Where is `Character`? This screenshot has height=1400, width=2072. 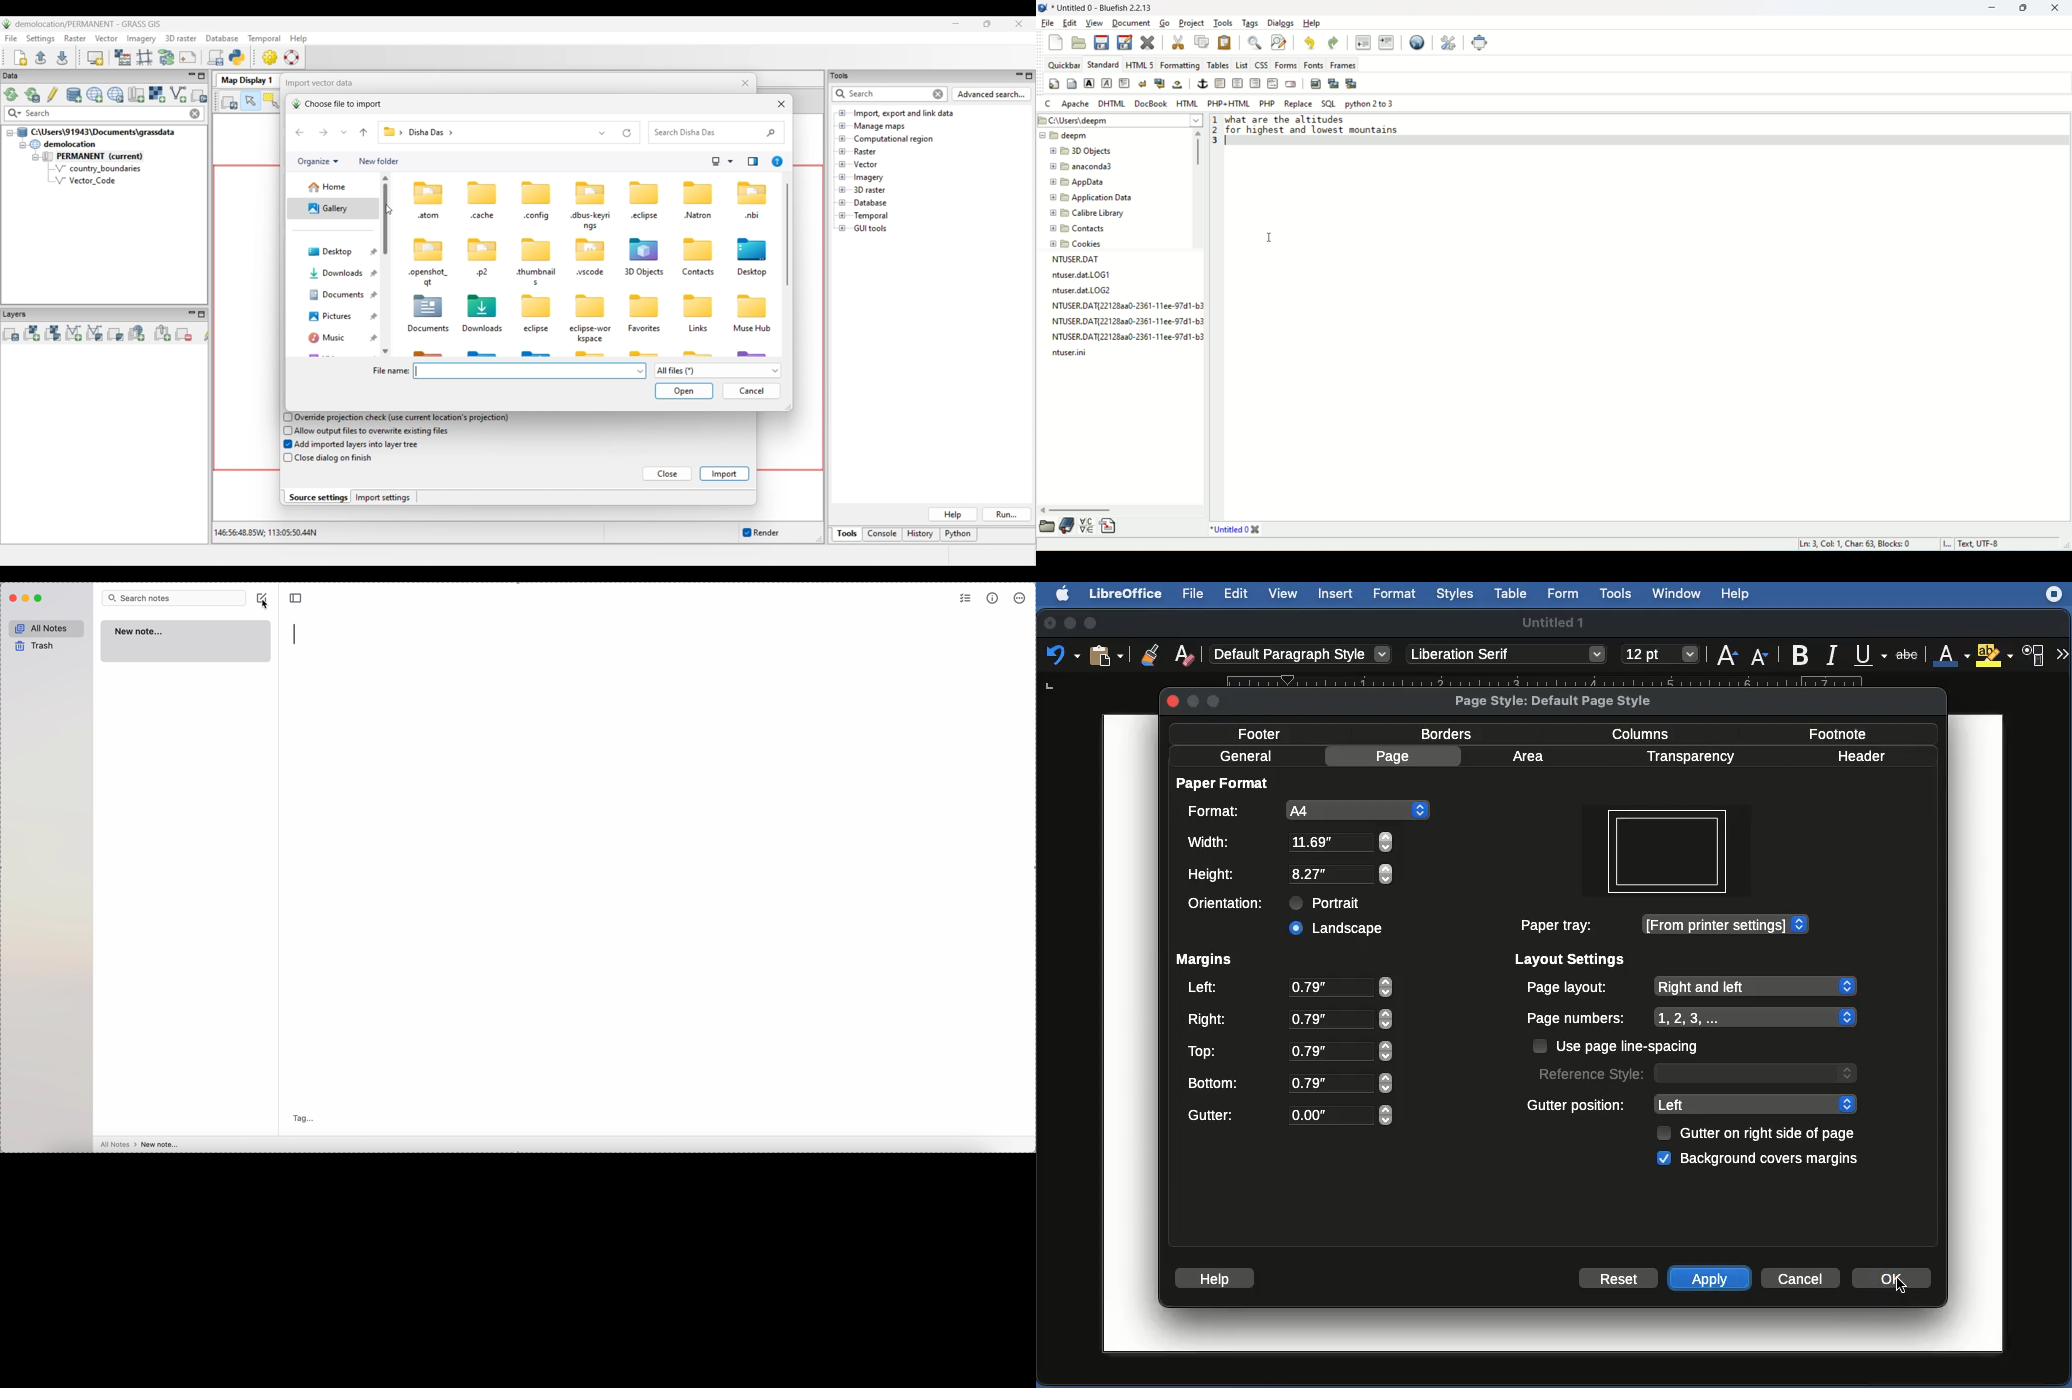
Character is located at coordinates (2036, 655).